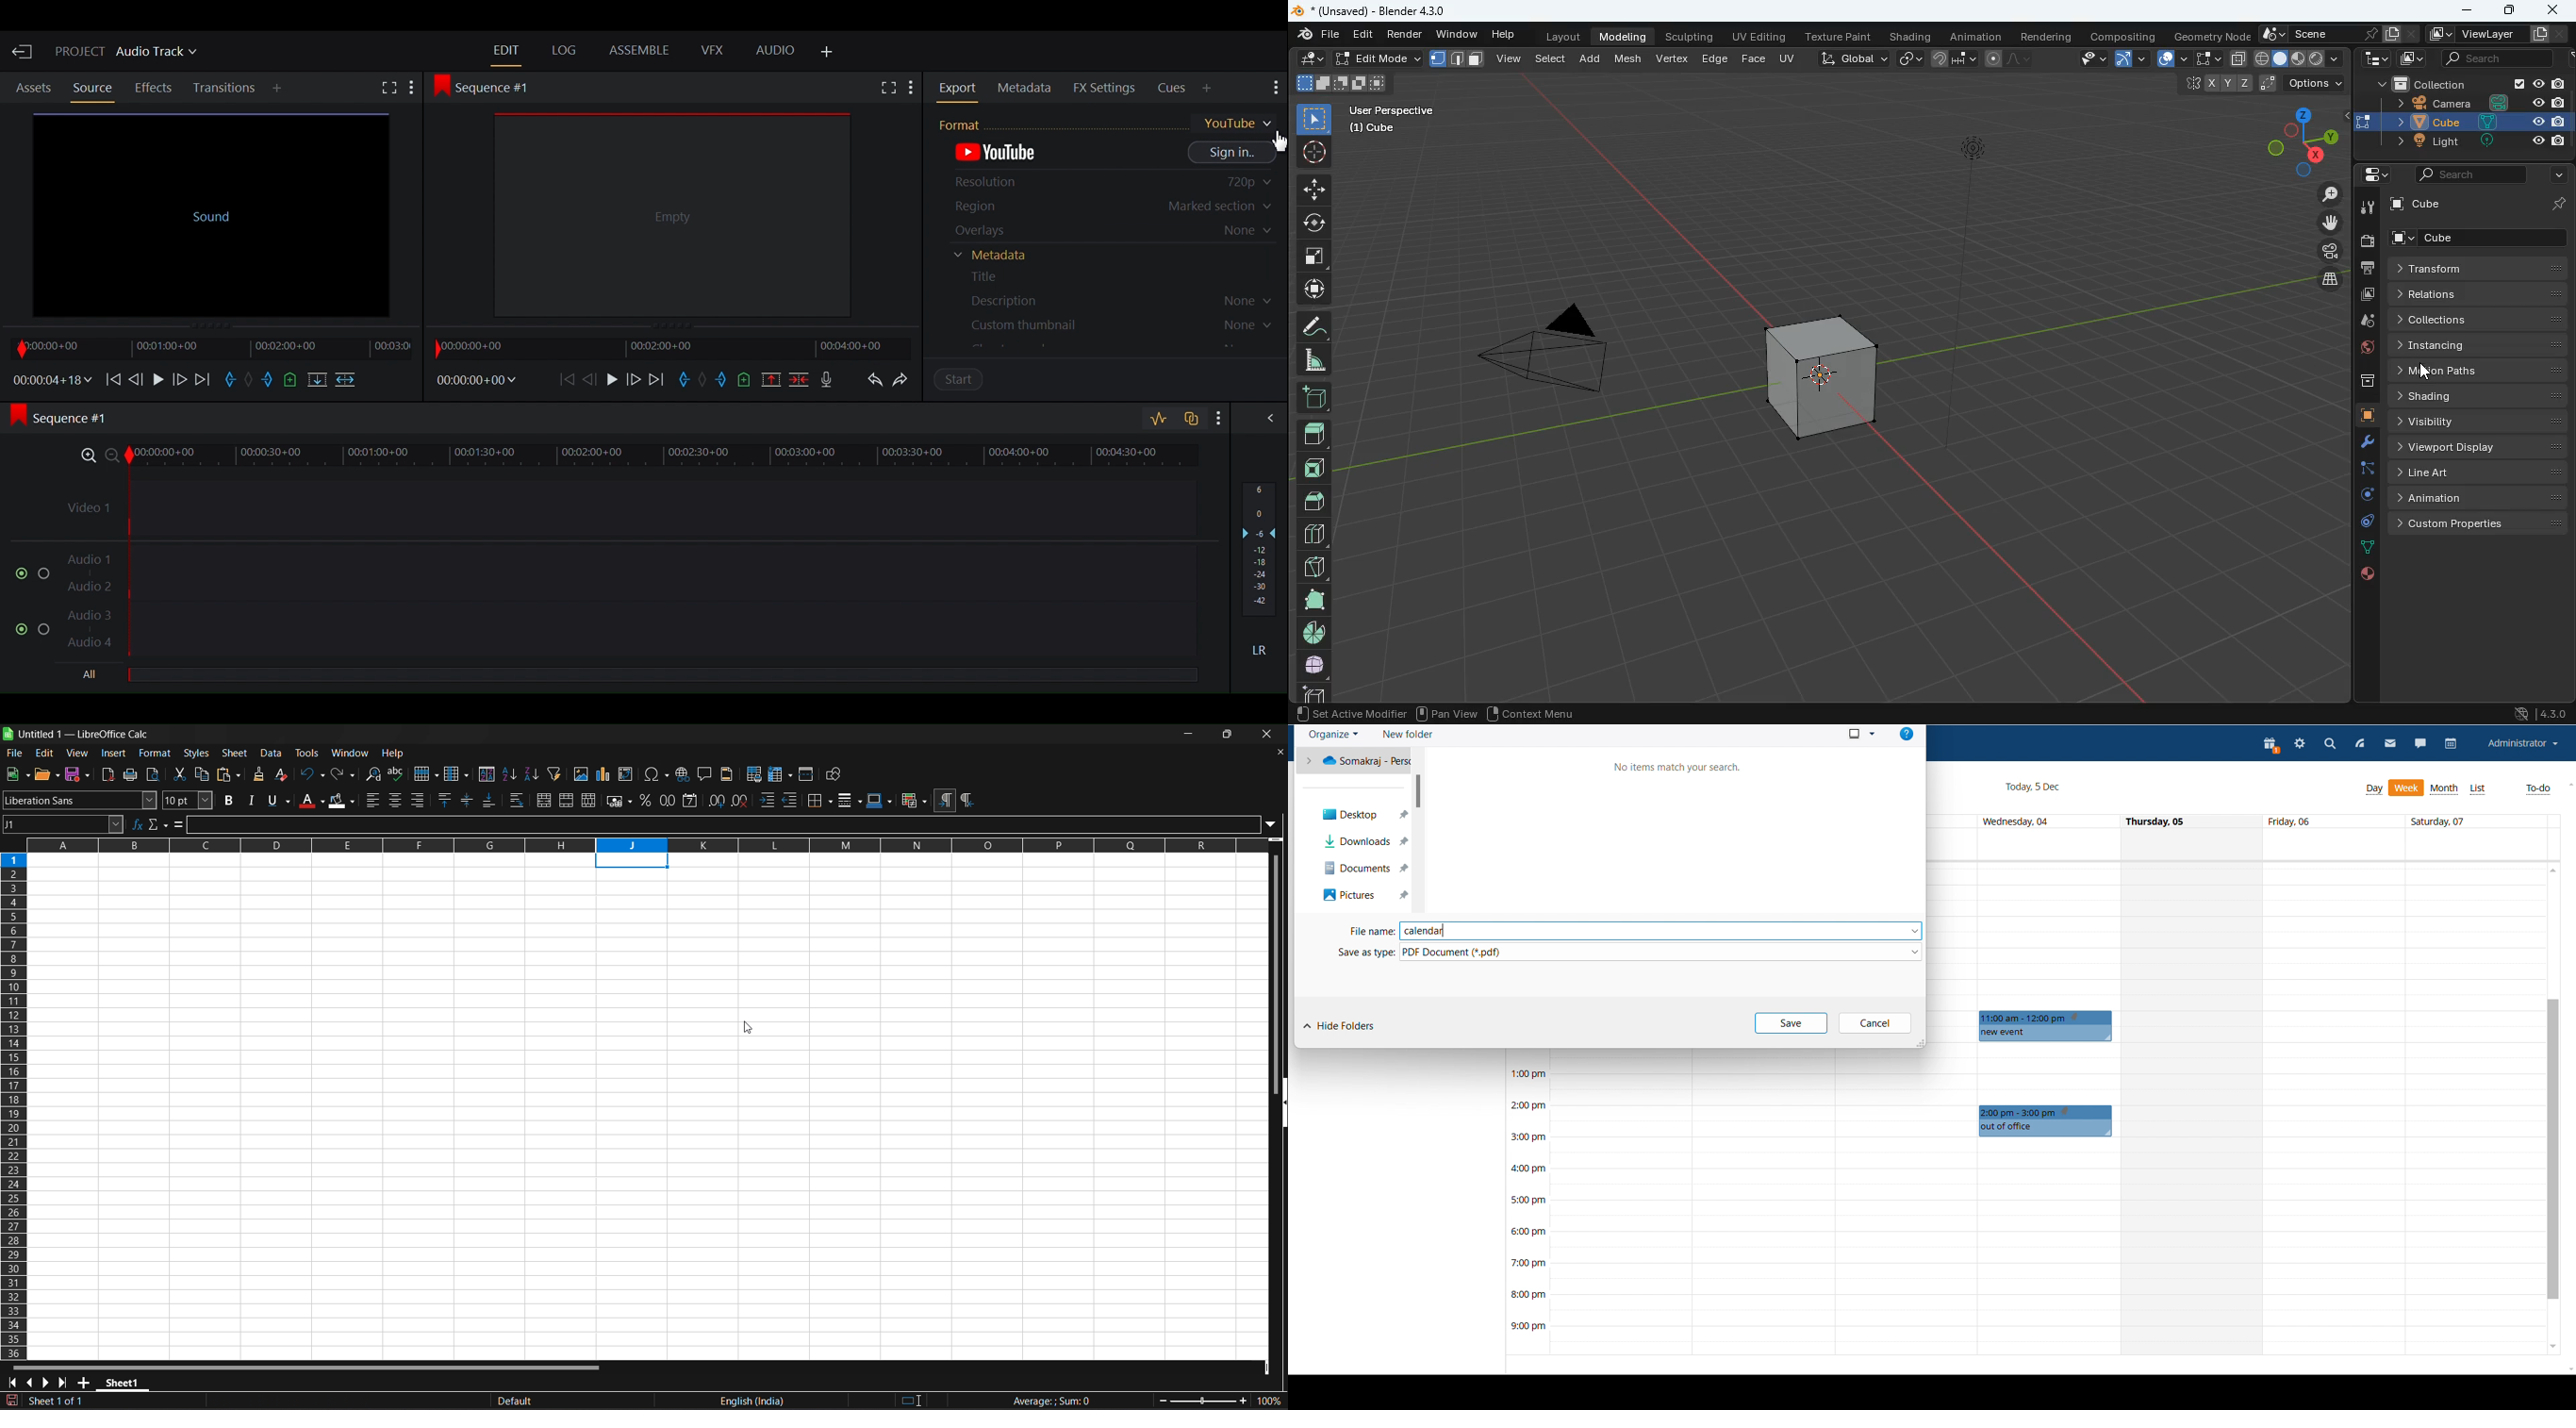 Image resolution: width=2576 pixels, height=1428 pixels. Describe the element at coordinates (1105, 87) in the screenshot. I see `FX Settings` at that location.